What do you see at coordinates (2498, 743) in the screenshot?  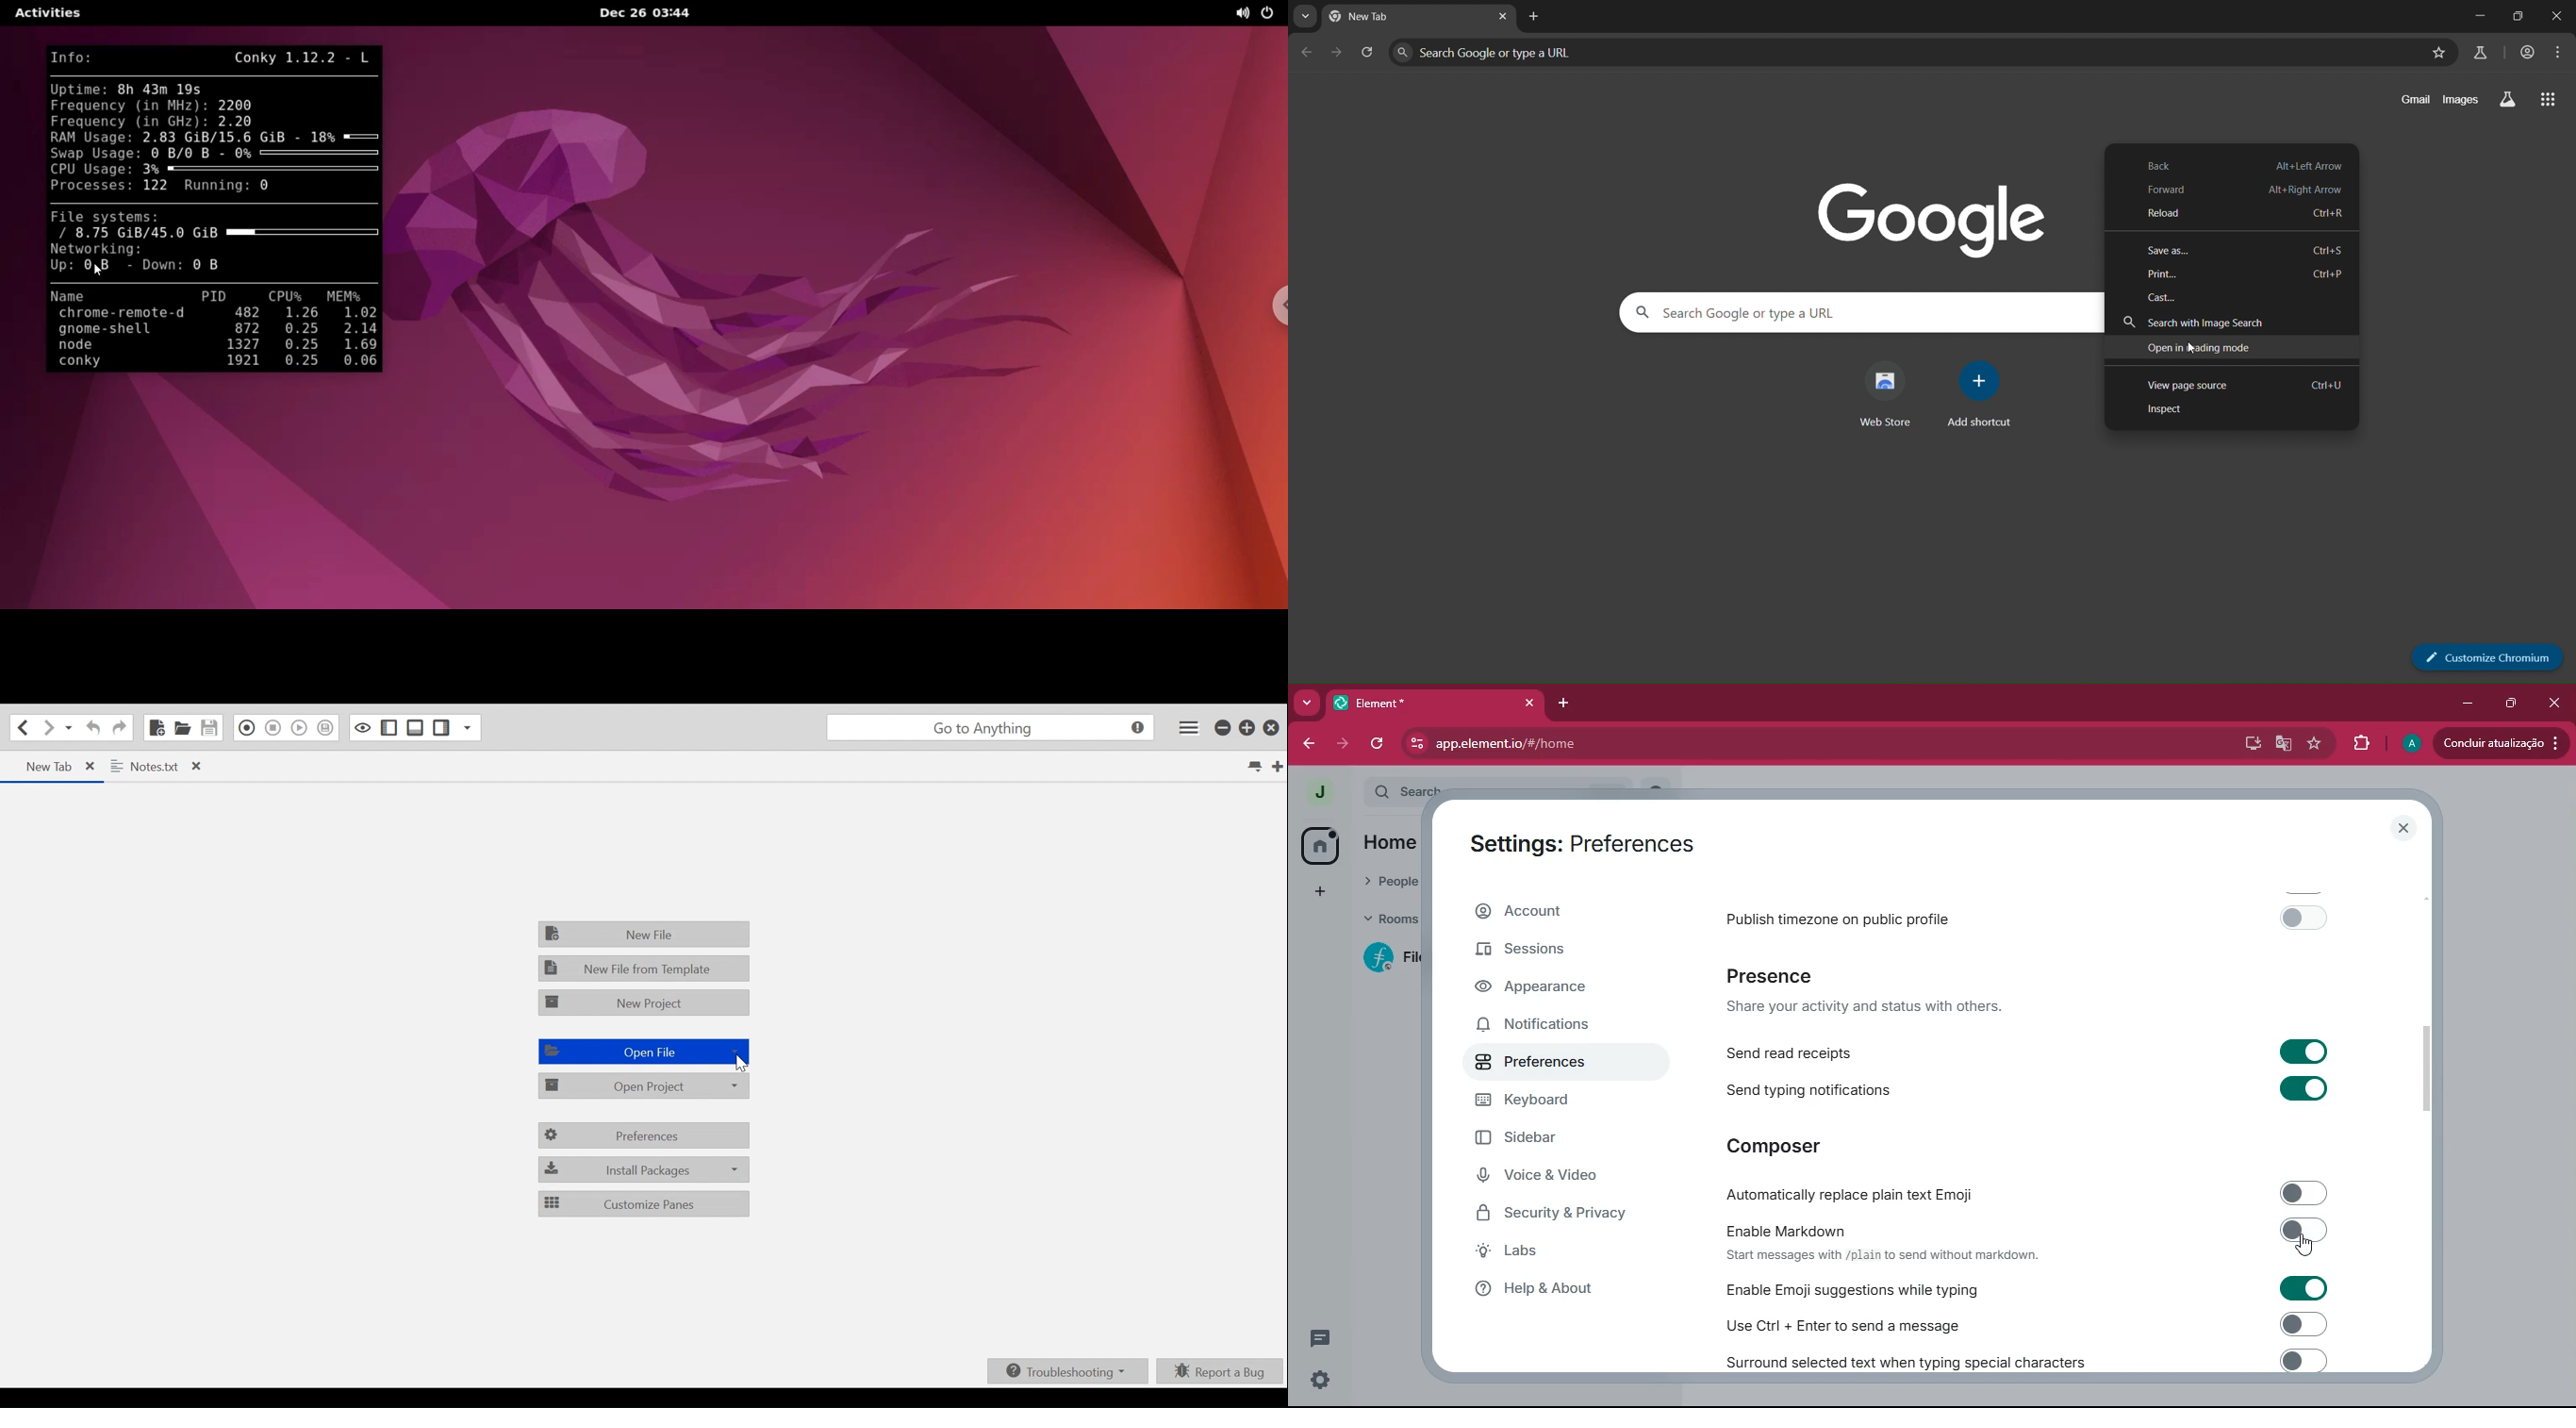 I see `update` at bounding box center [2498, 743].